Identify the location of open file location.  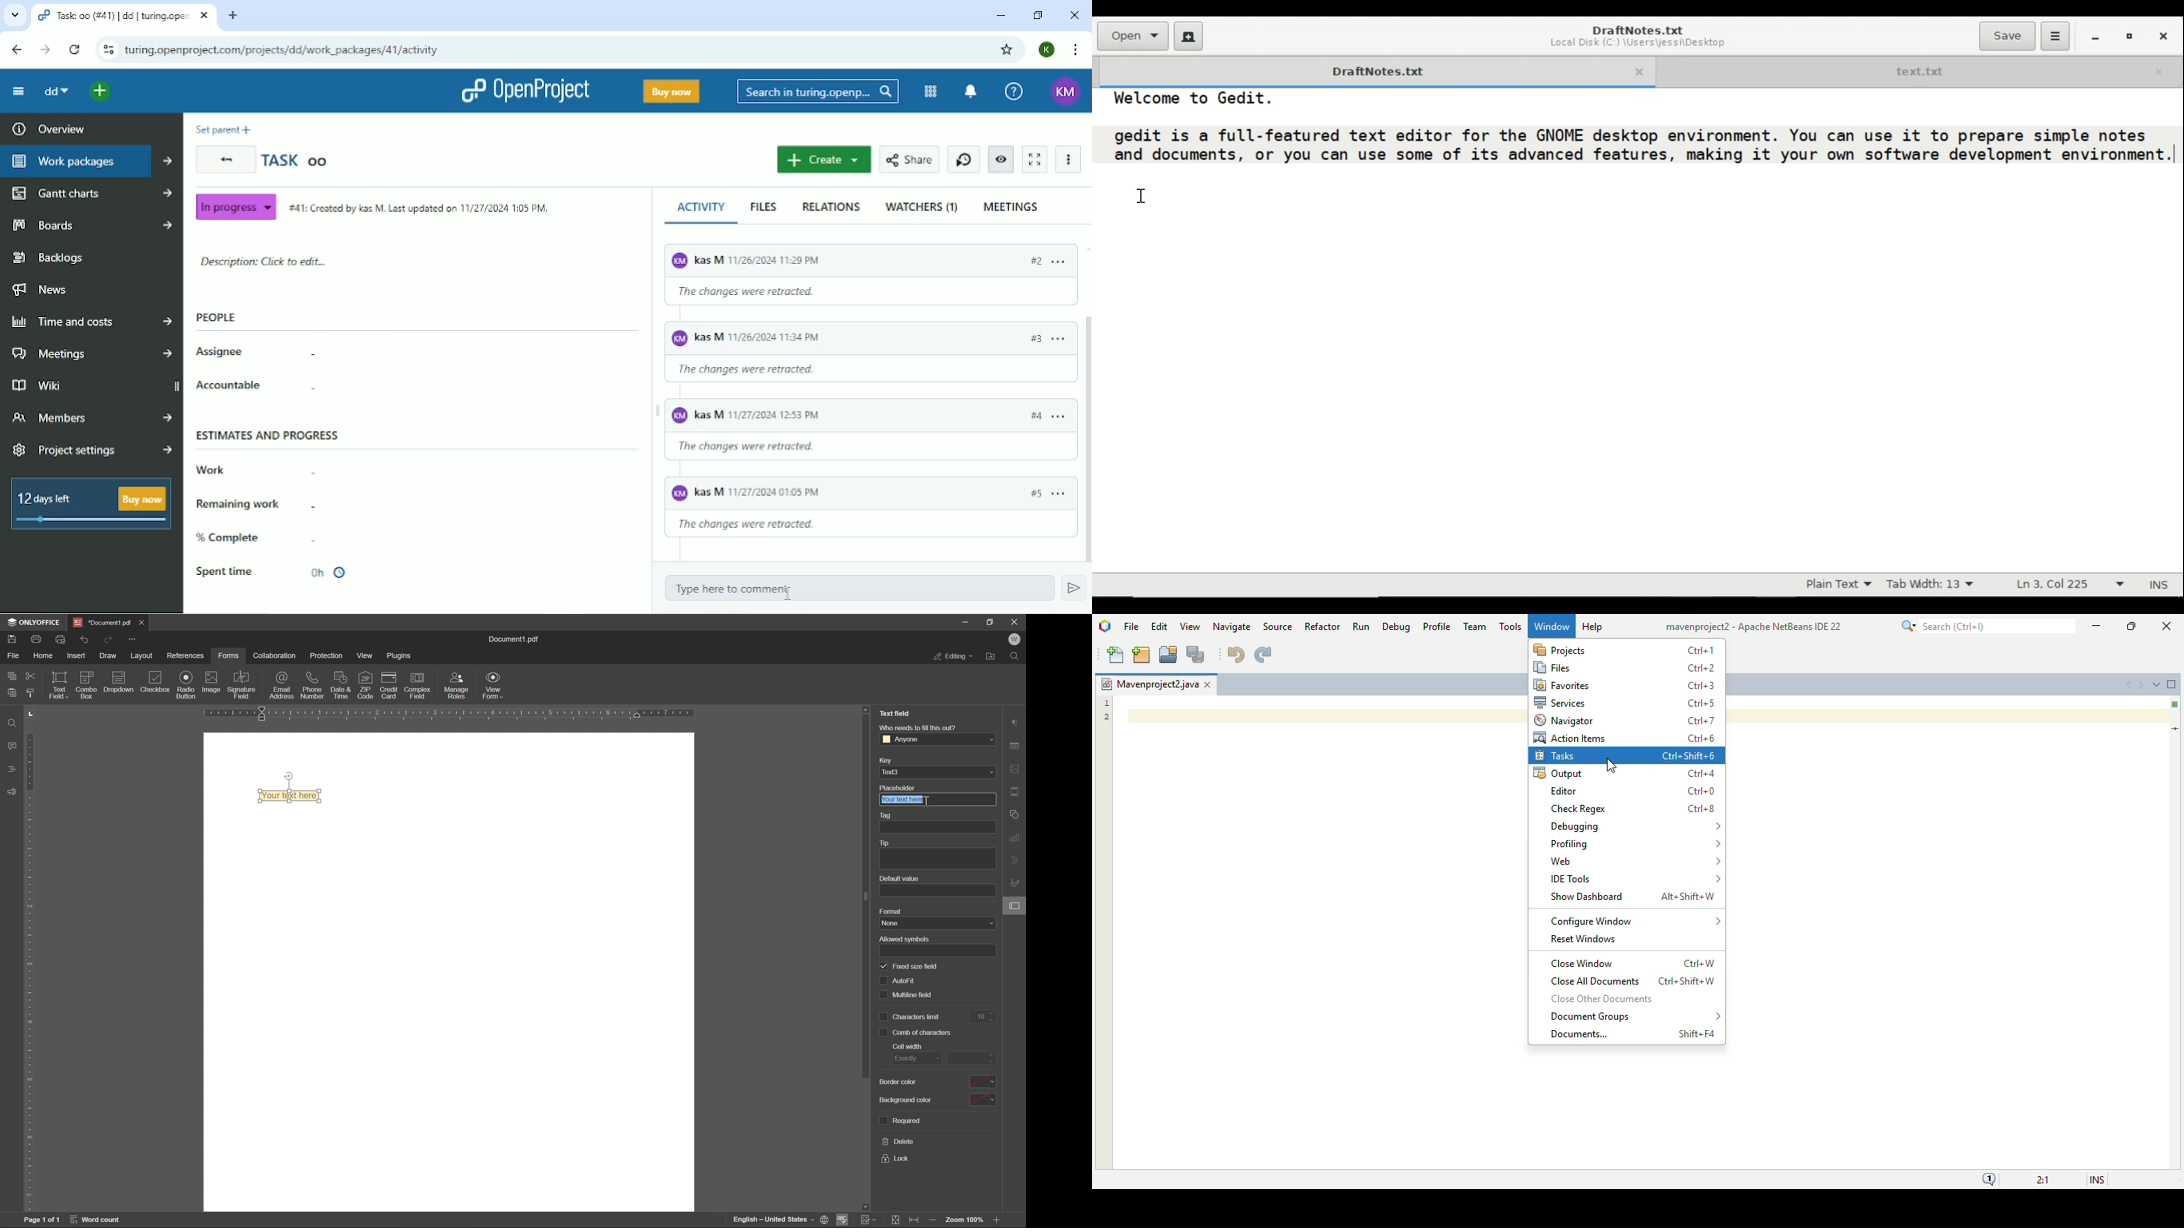
(992, 656).